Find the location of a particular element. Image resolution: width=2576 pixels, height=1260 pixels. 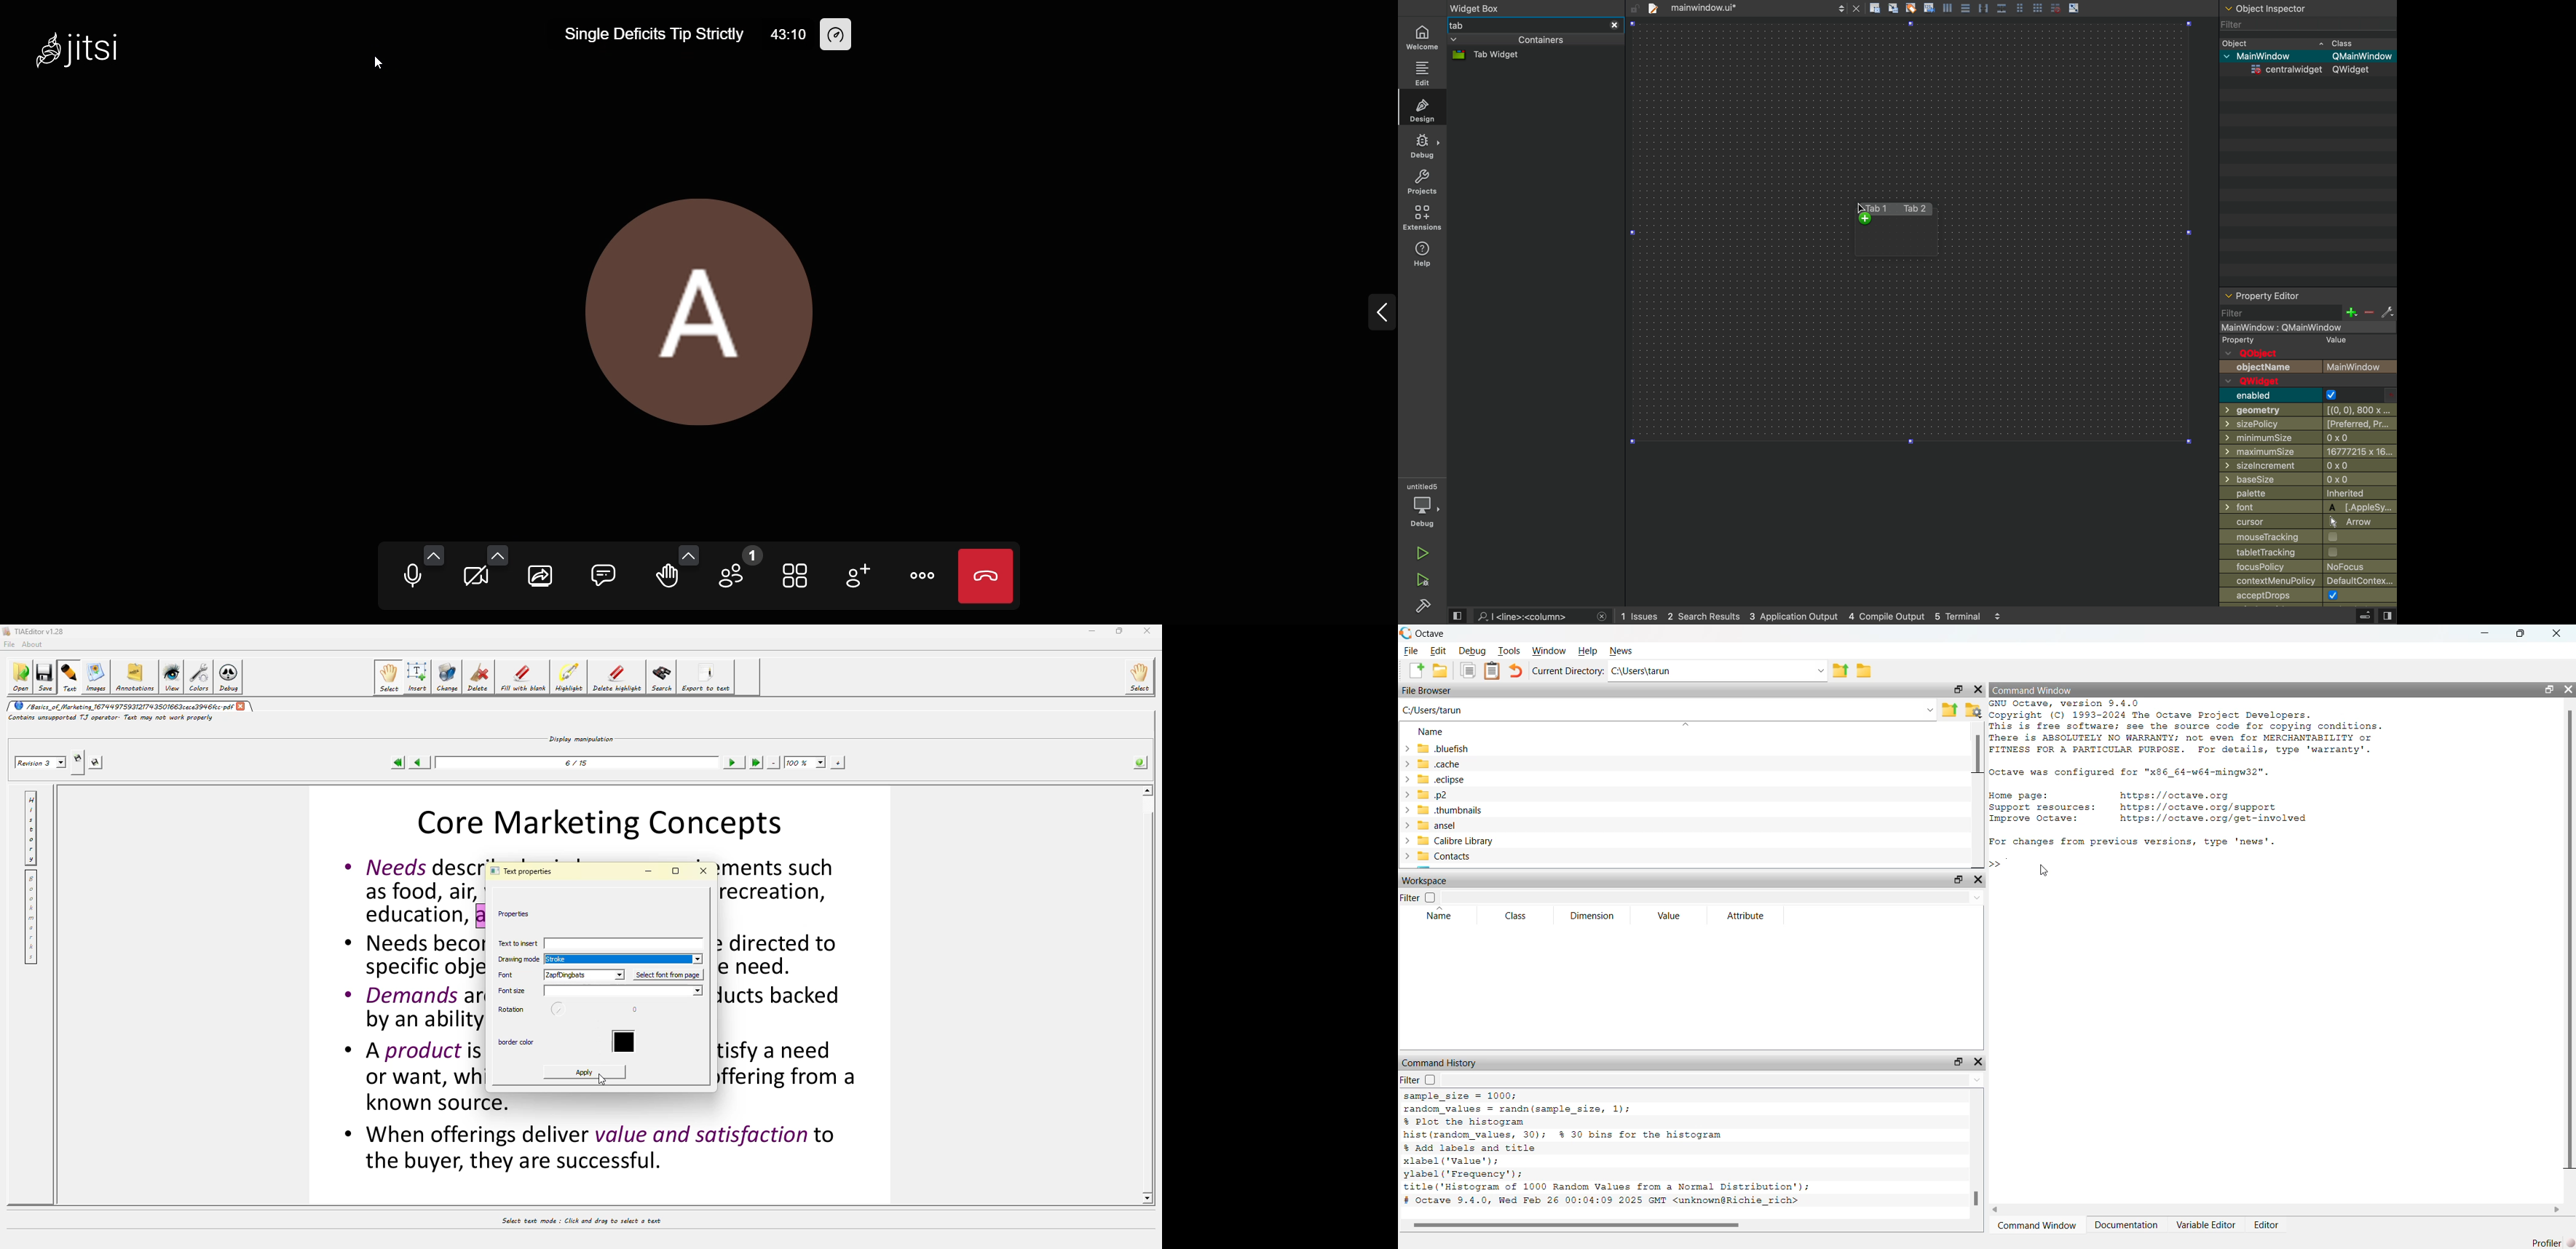

basesize is located at coordinates (2309, 481).